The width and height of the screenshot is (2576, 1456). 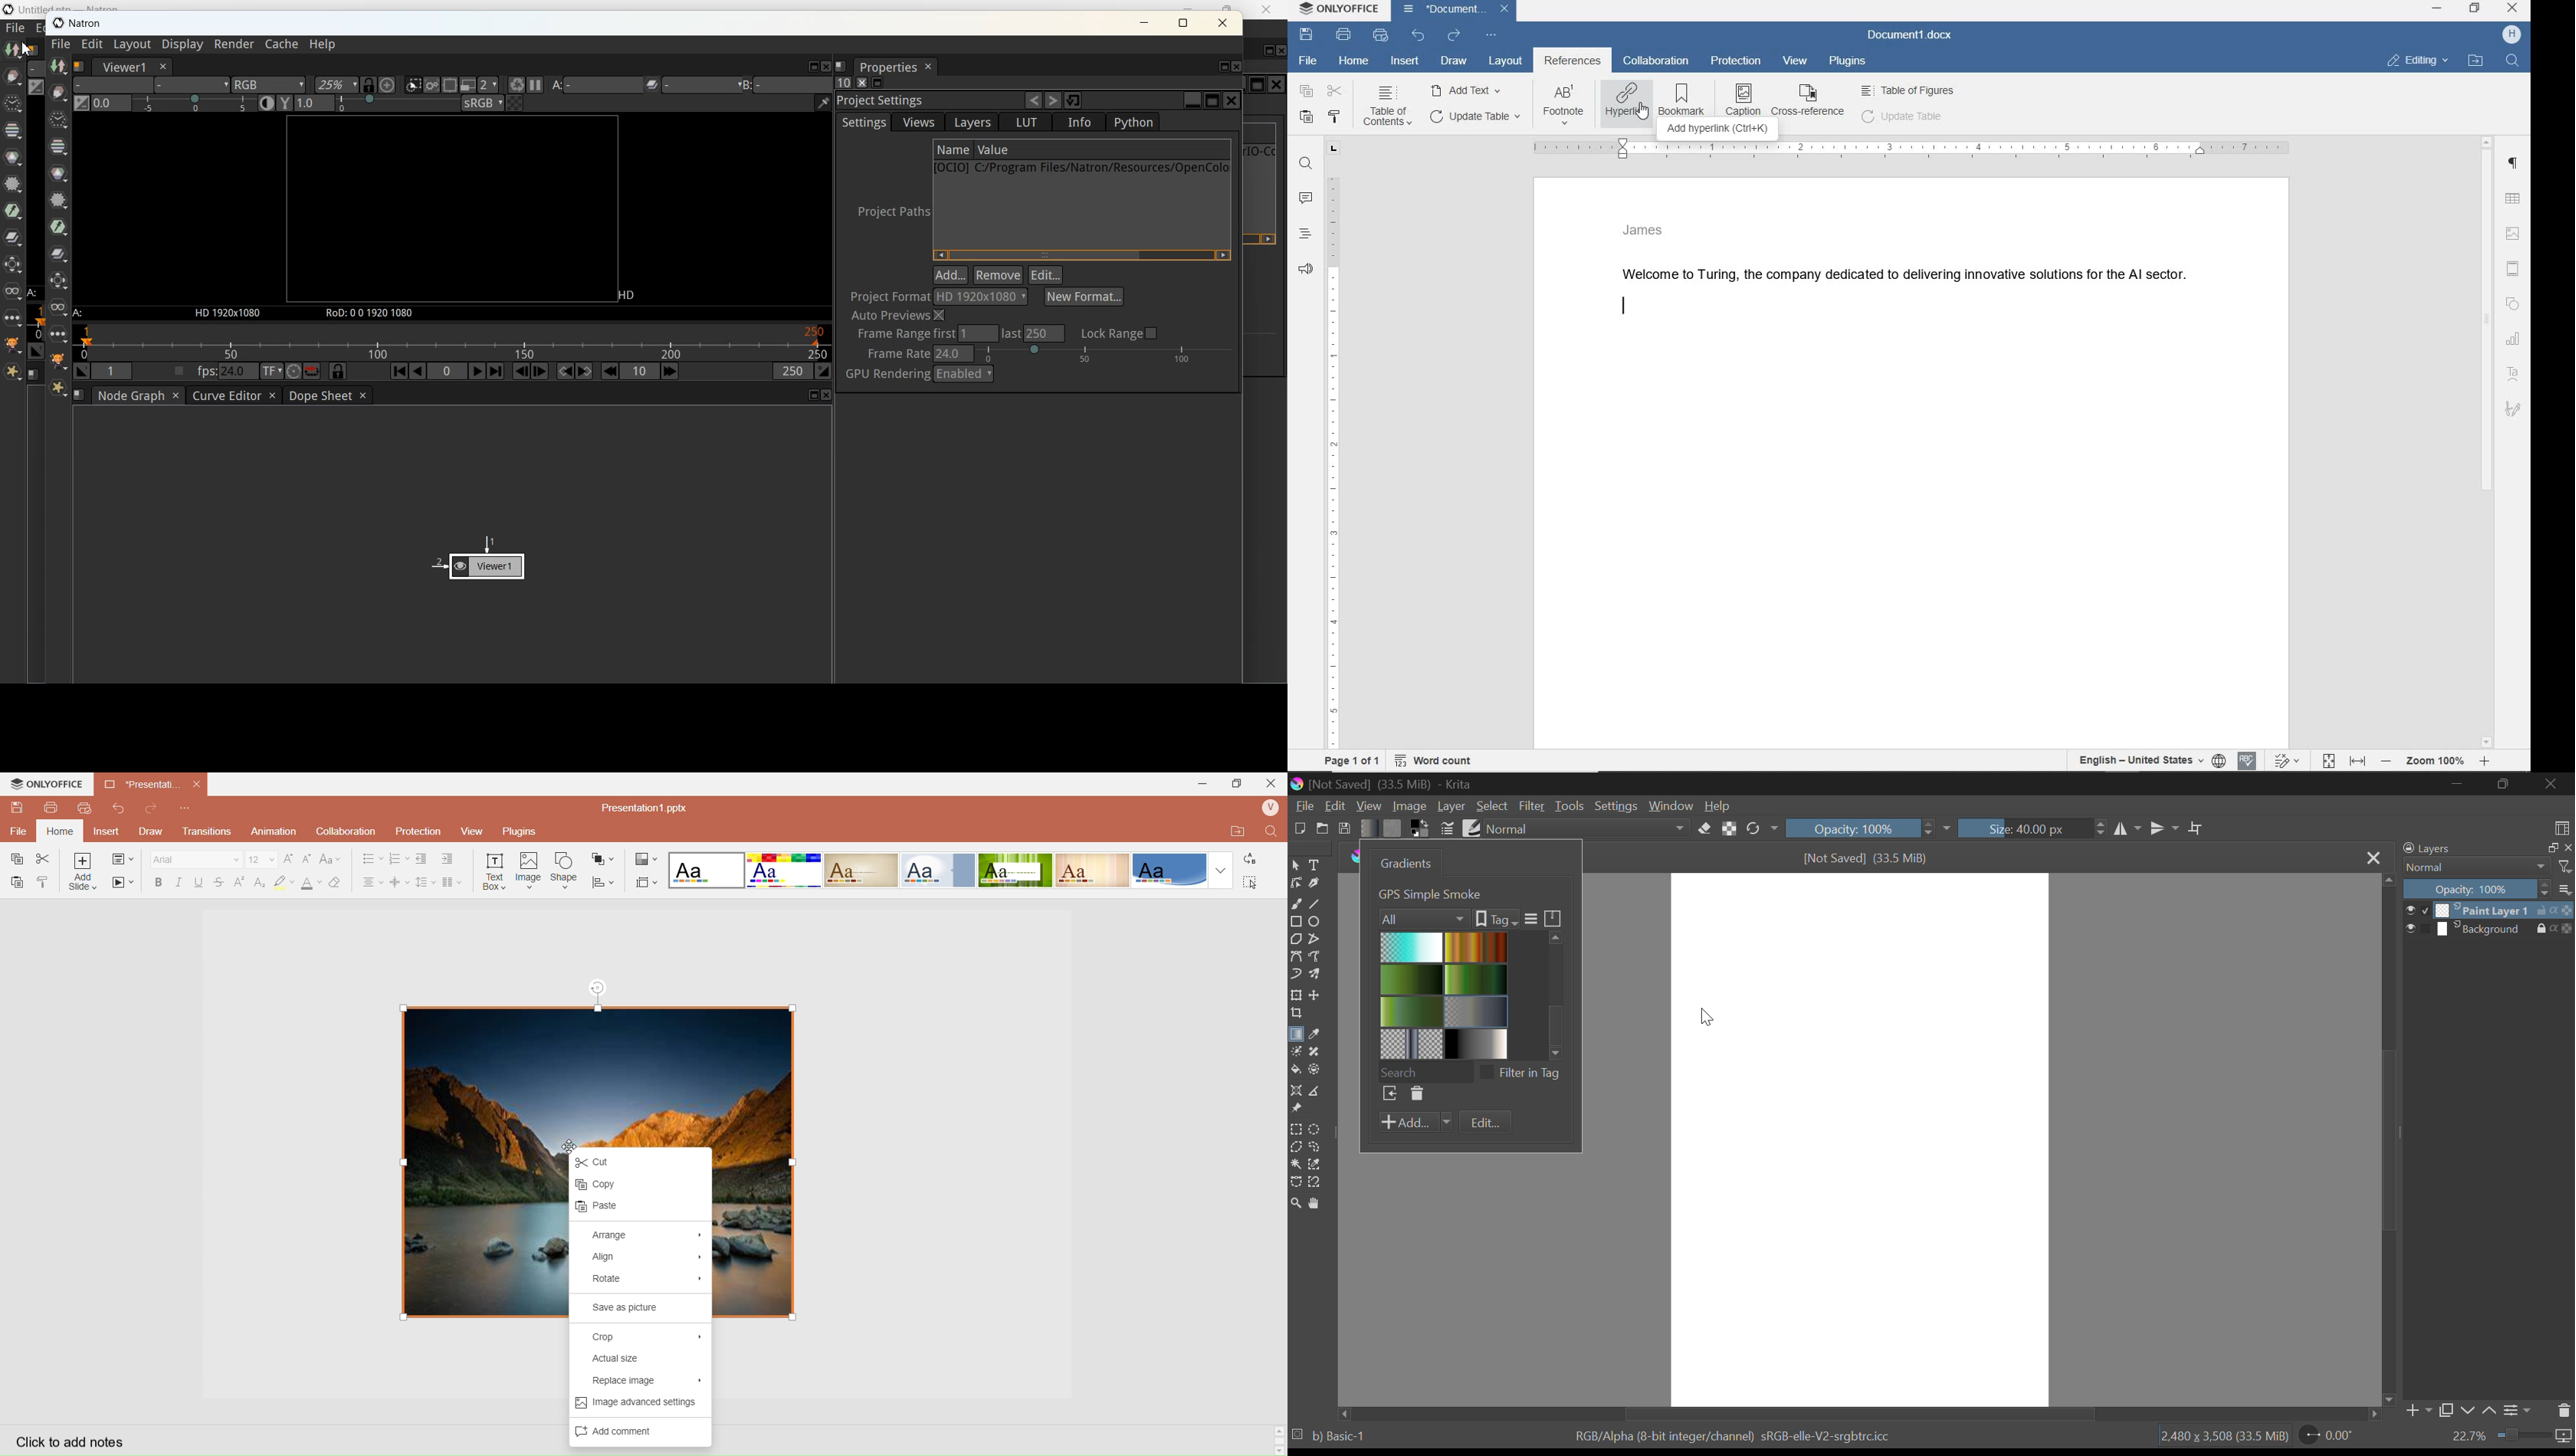 What do you see at coordinates (1572, 62) in the screenshot?
I see `references` at bounding box center [1572, 62].